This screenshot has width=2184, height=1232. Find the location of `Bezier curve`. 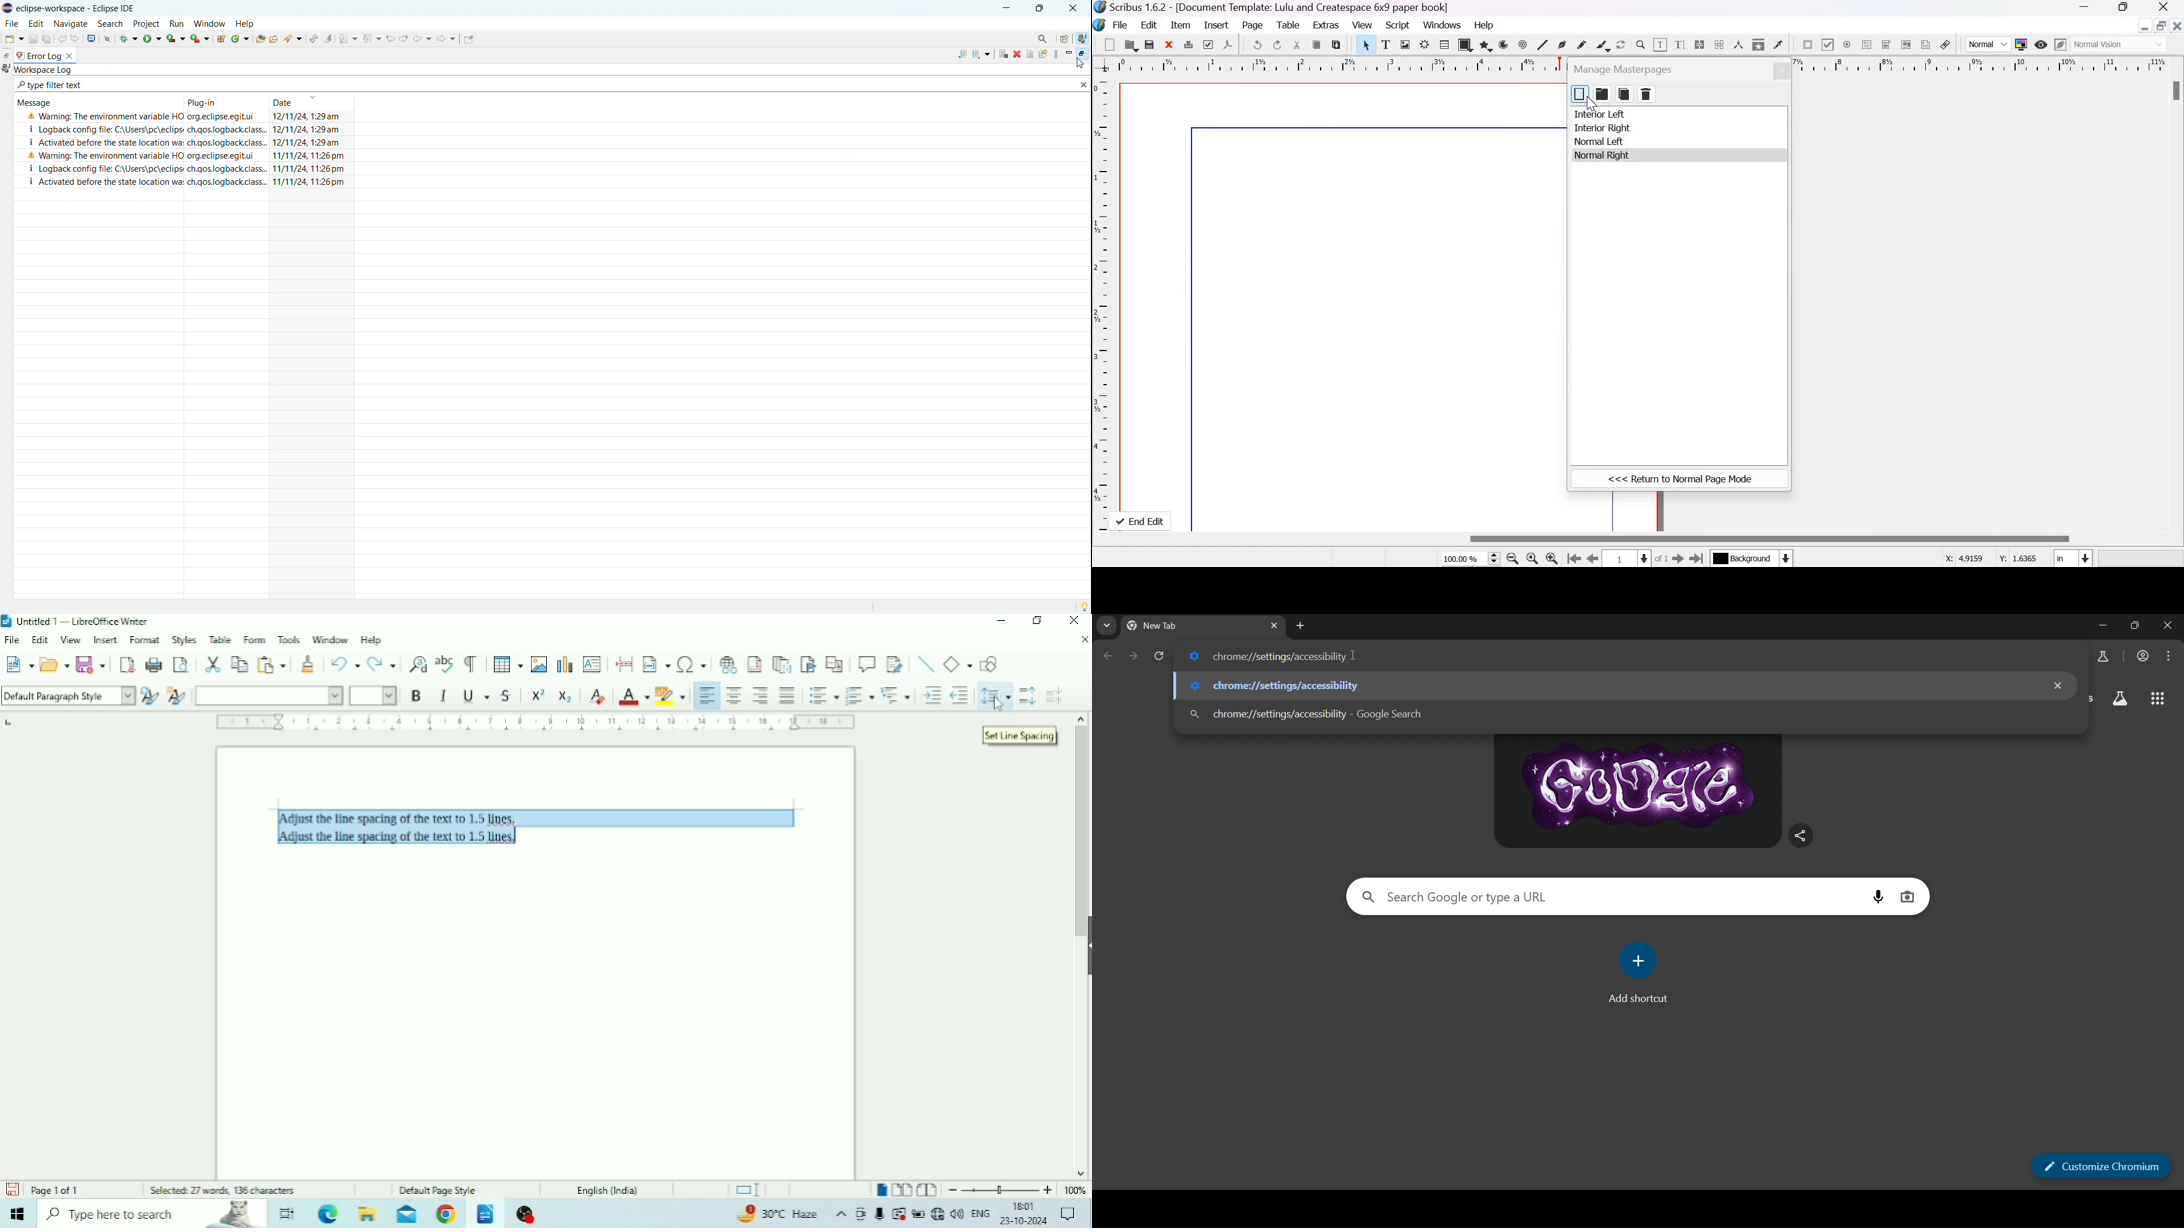

Bezier curve is located at coordinates (1562, 46).